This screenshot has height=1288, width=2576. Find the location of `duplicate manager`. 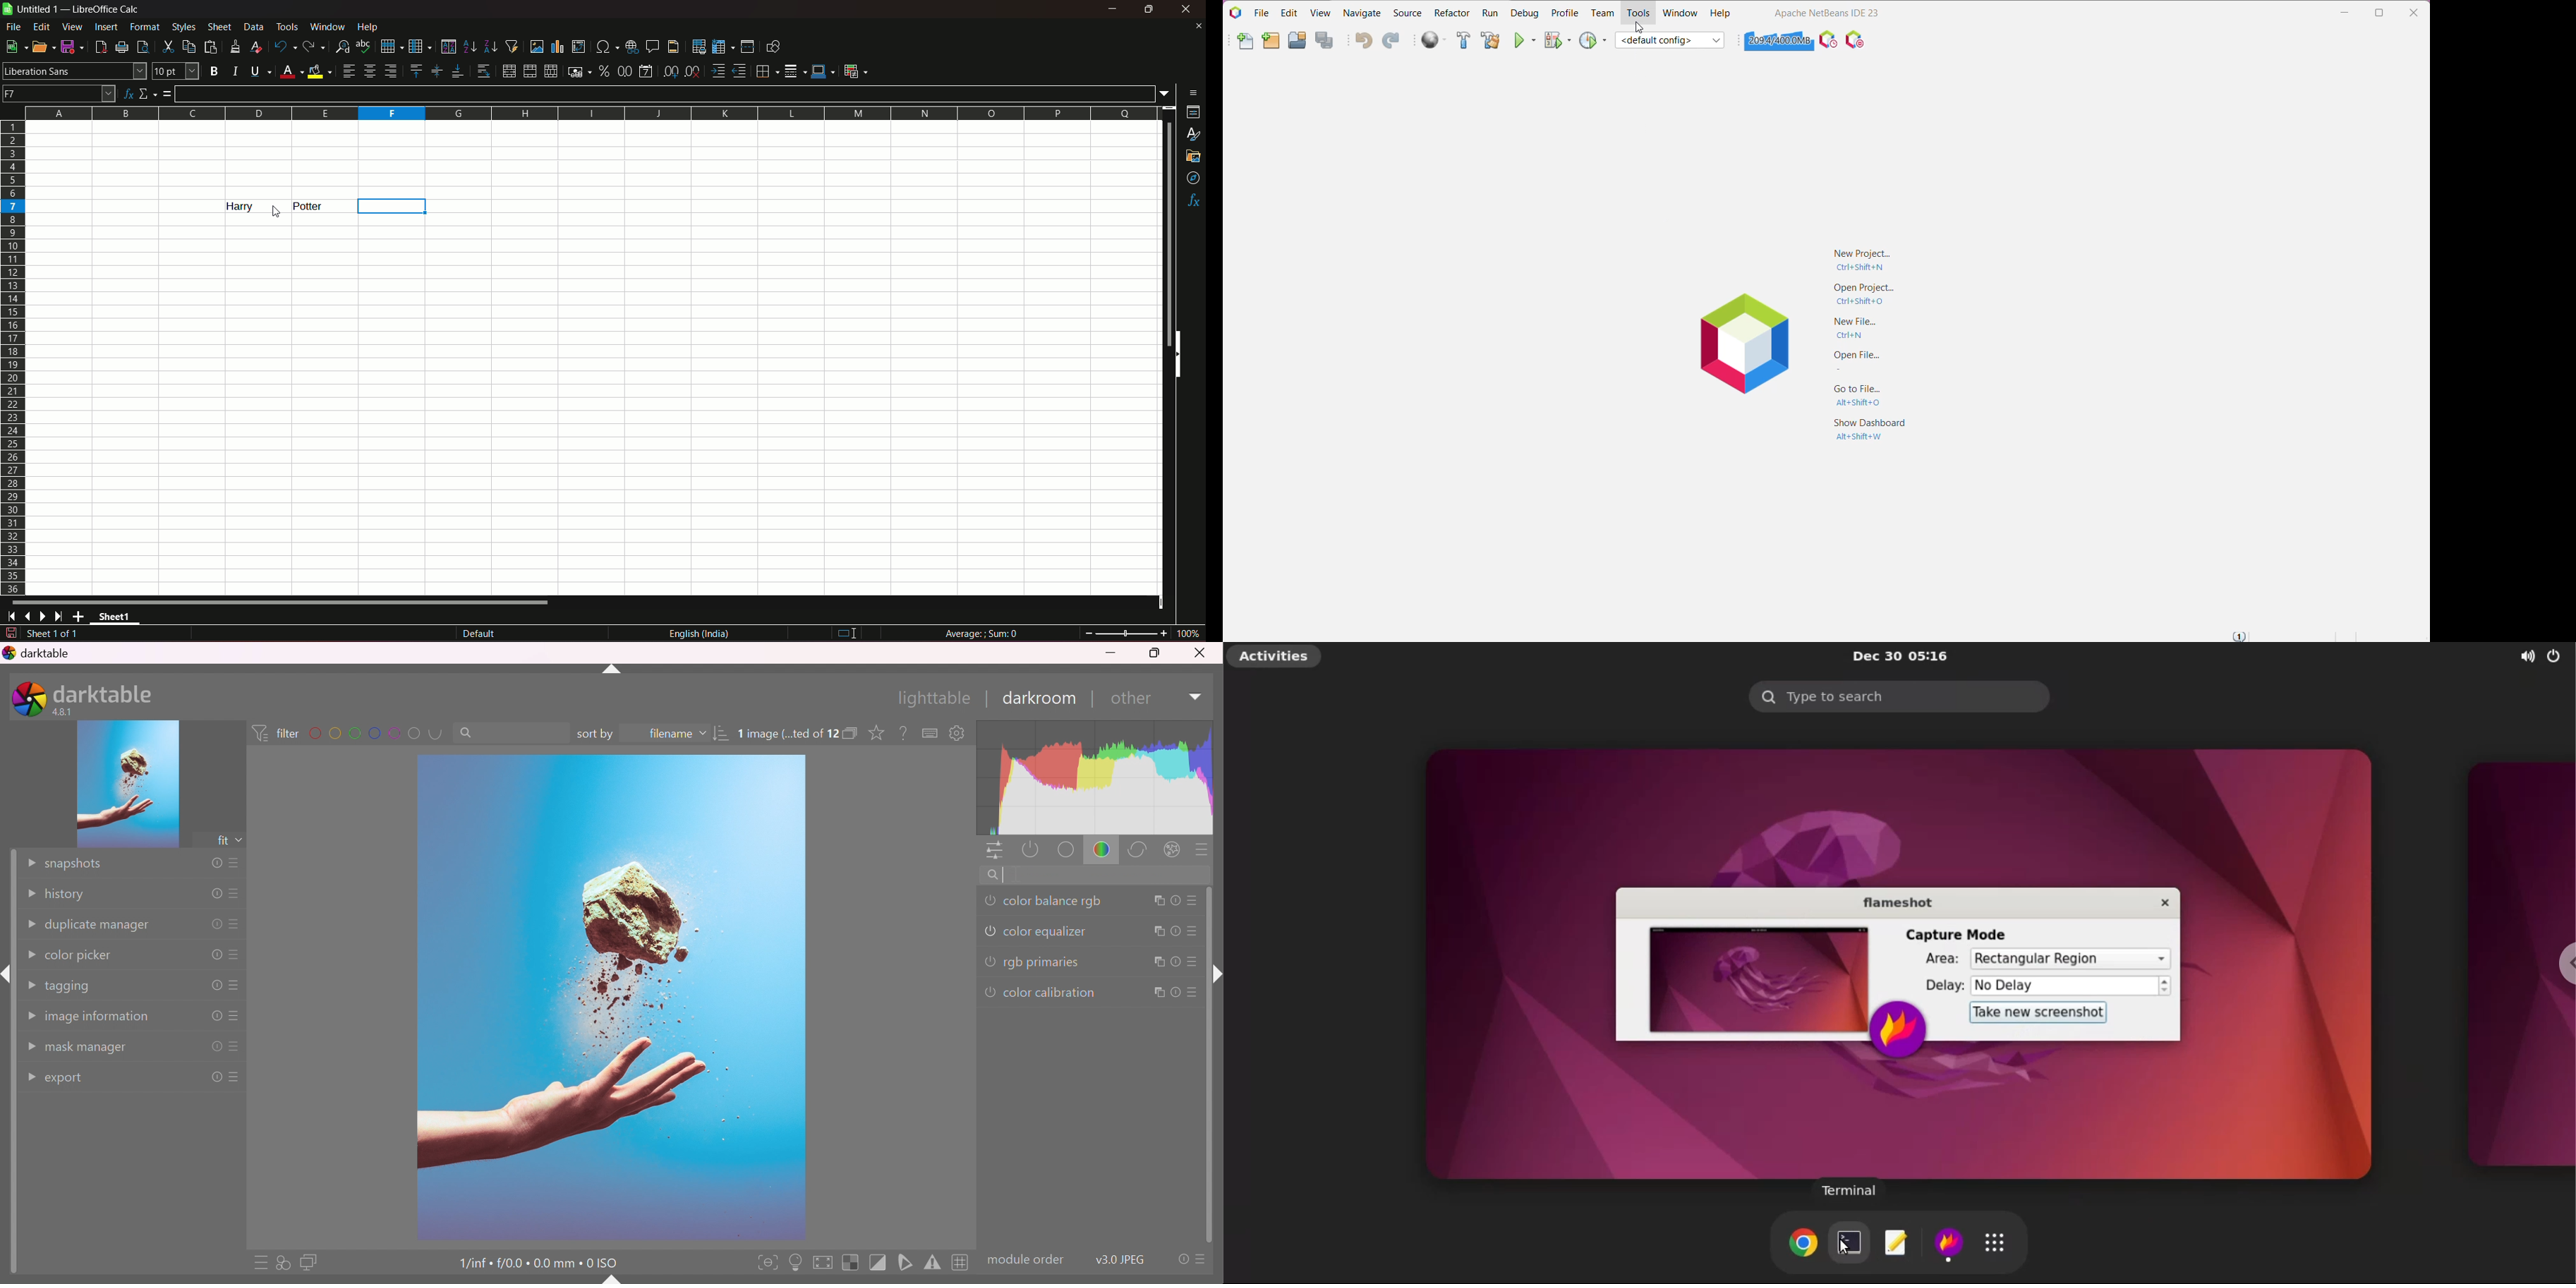

duplicate manager is located at coordinates (102, 925).